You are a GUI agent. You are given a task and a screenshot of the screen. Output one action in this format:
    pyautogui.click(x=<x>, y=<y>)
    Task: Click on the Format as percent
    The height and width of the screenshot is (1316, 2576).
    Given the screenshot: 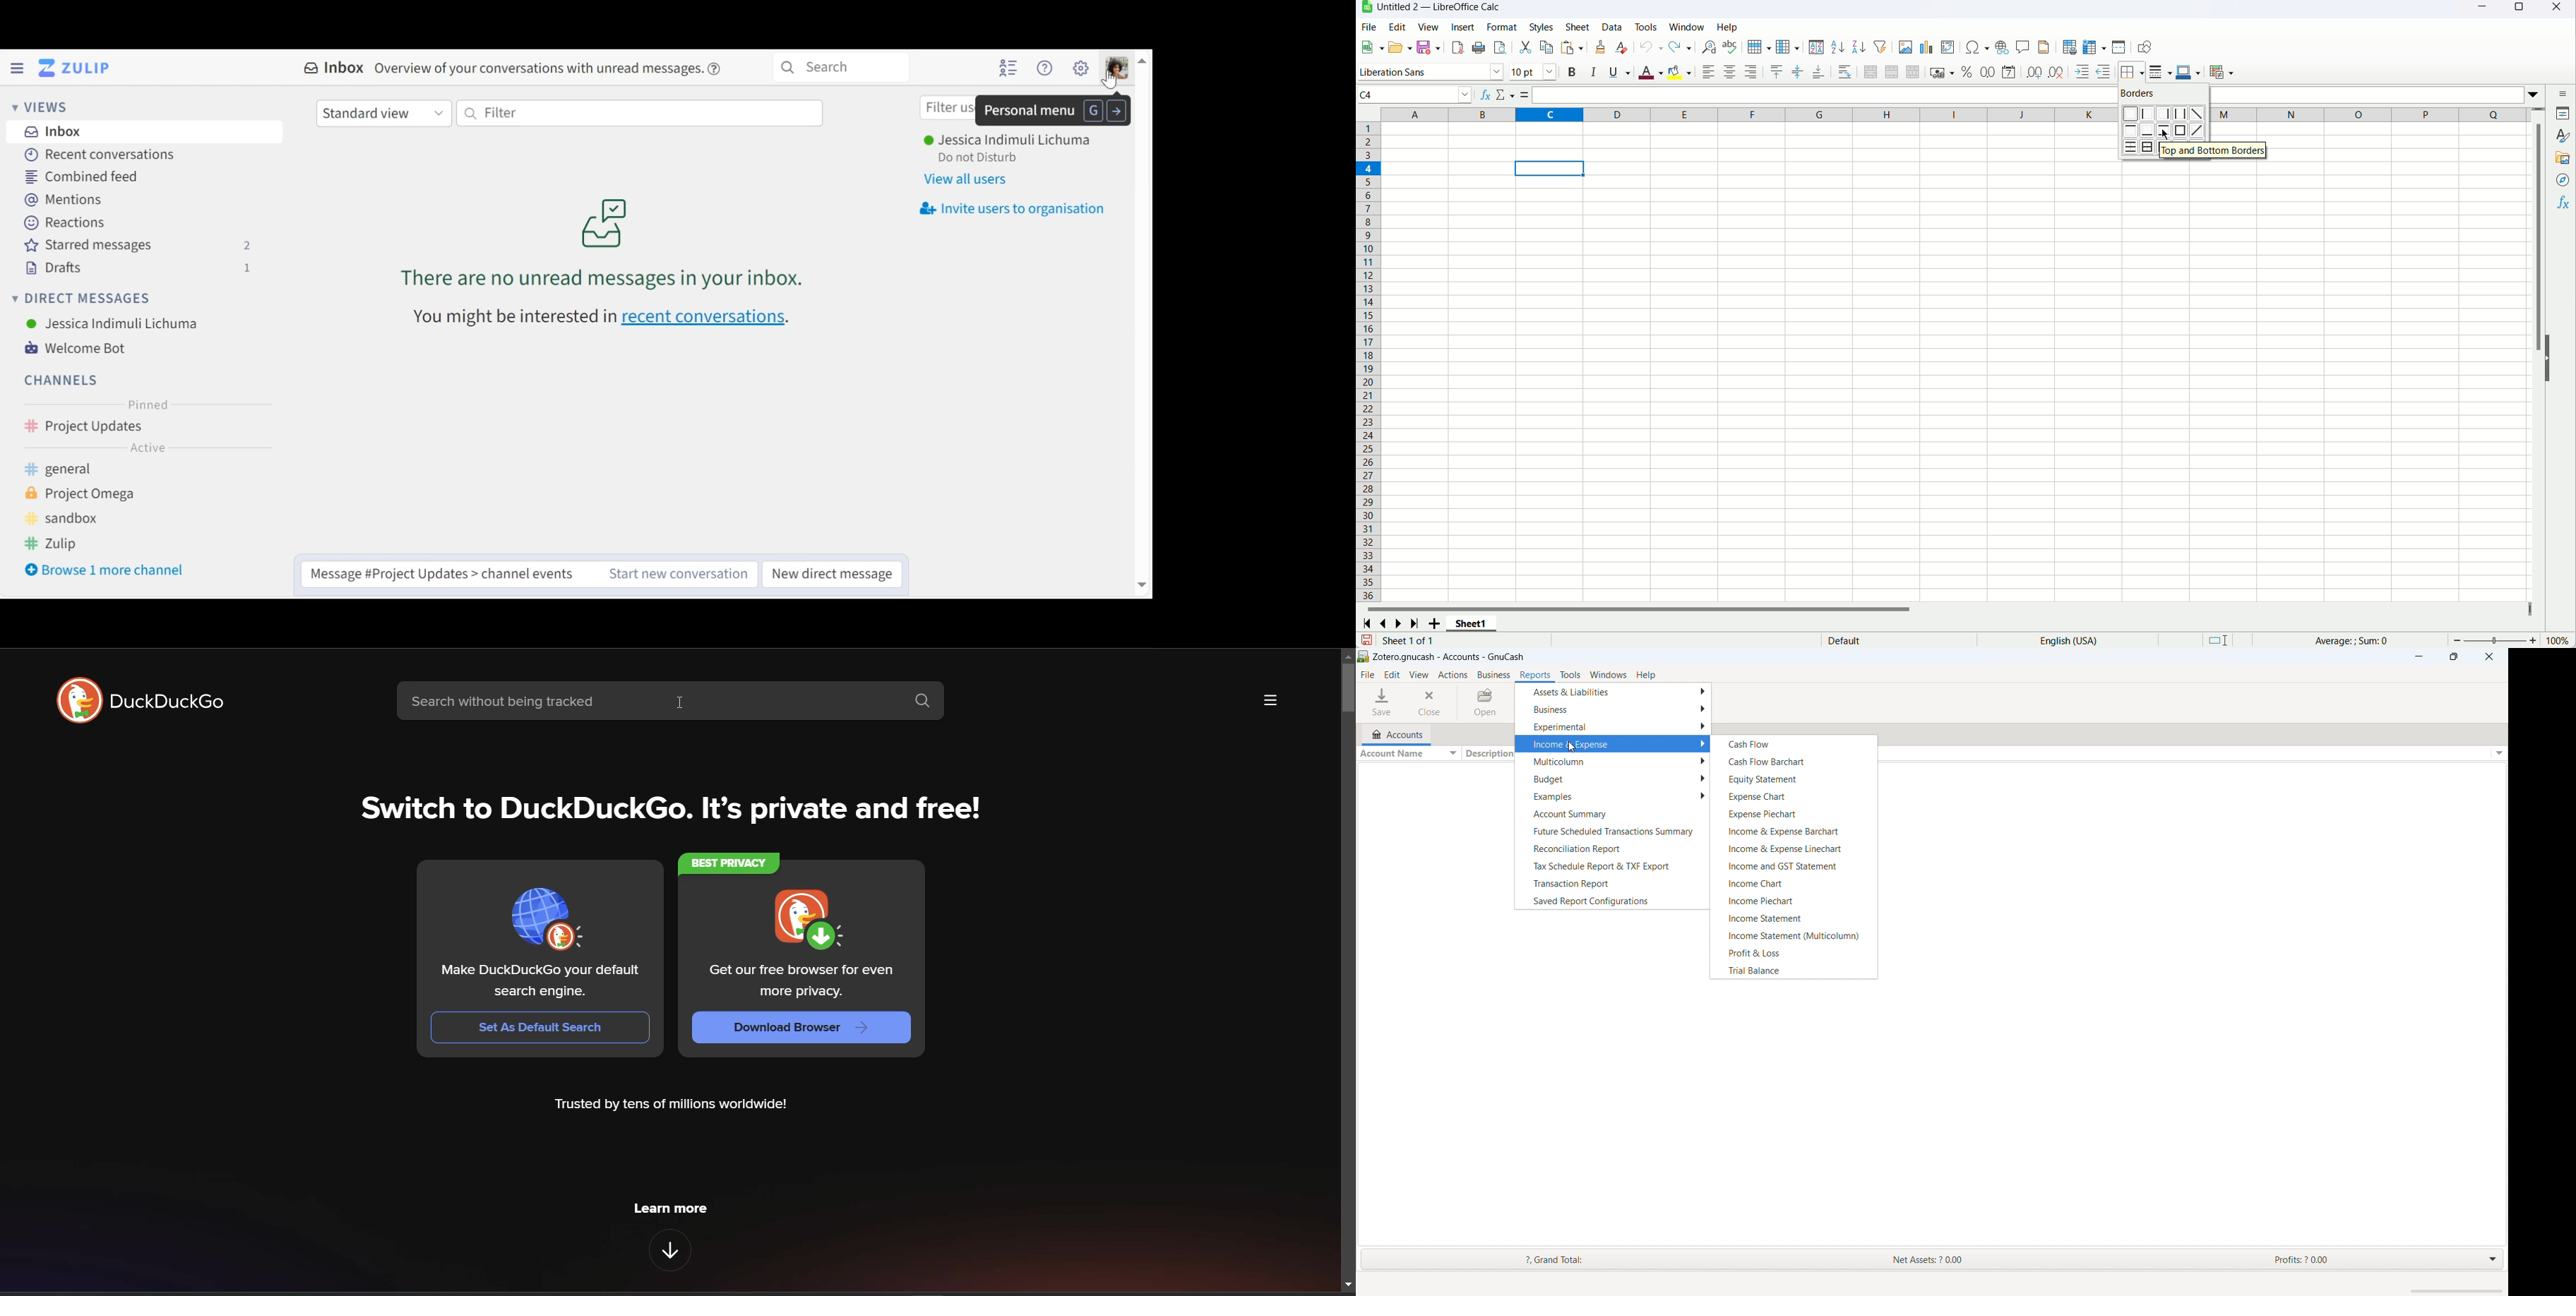 What is the action you would take?
    pyautogui.click(x=1968, y=72)
    